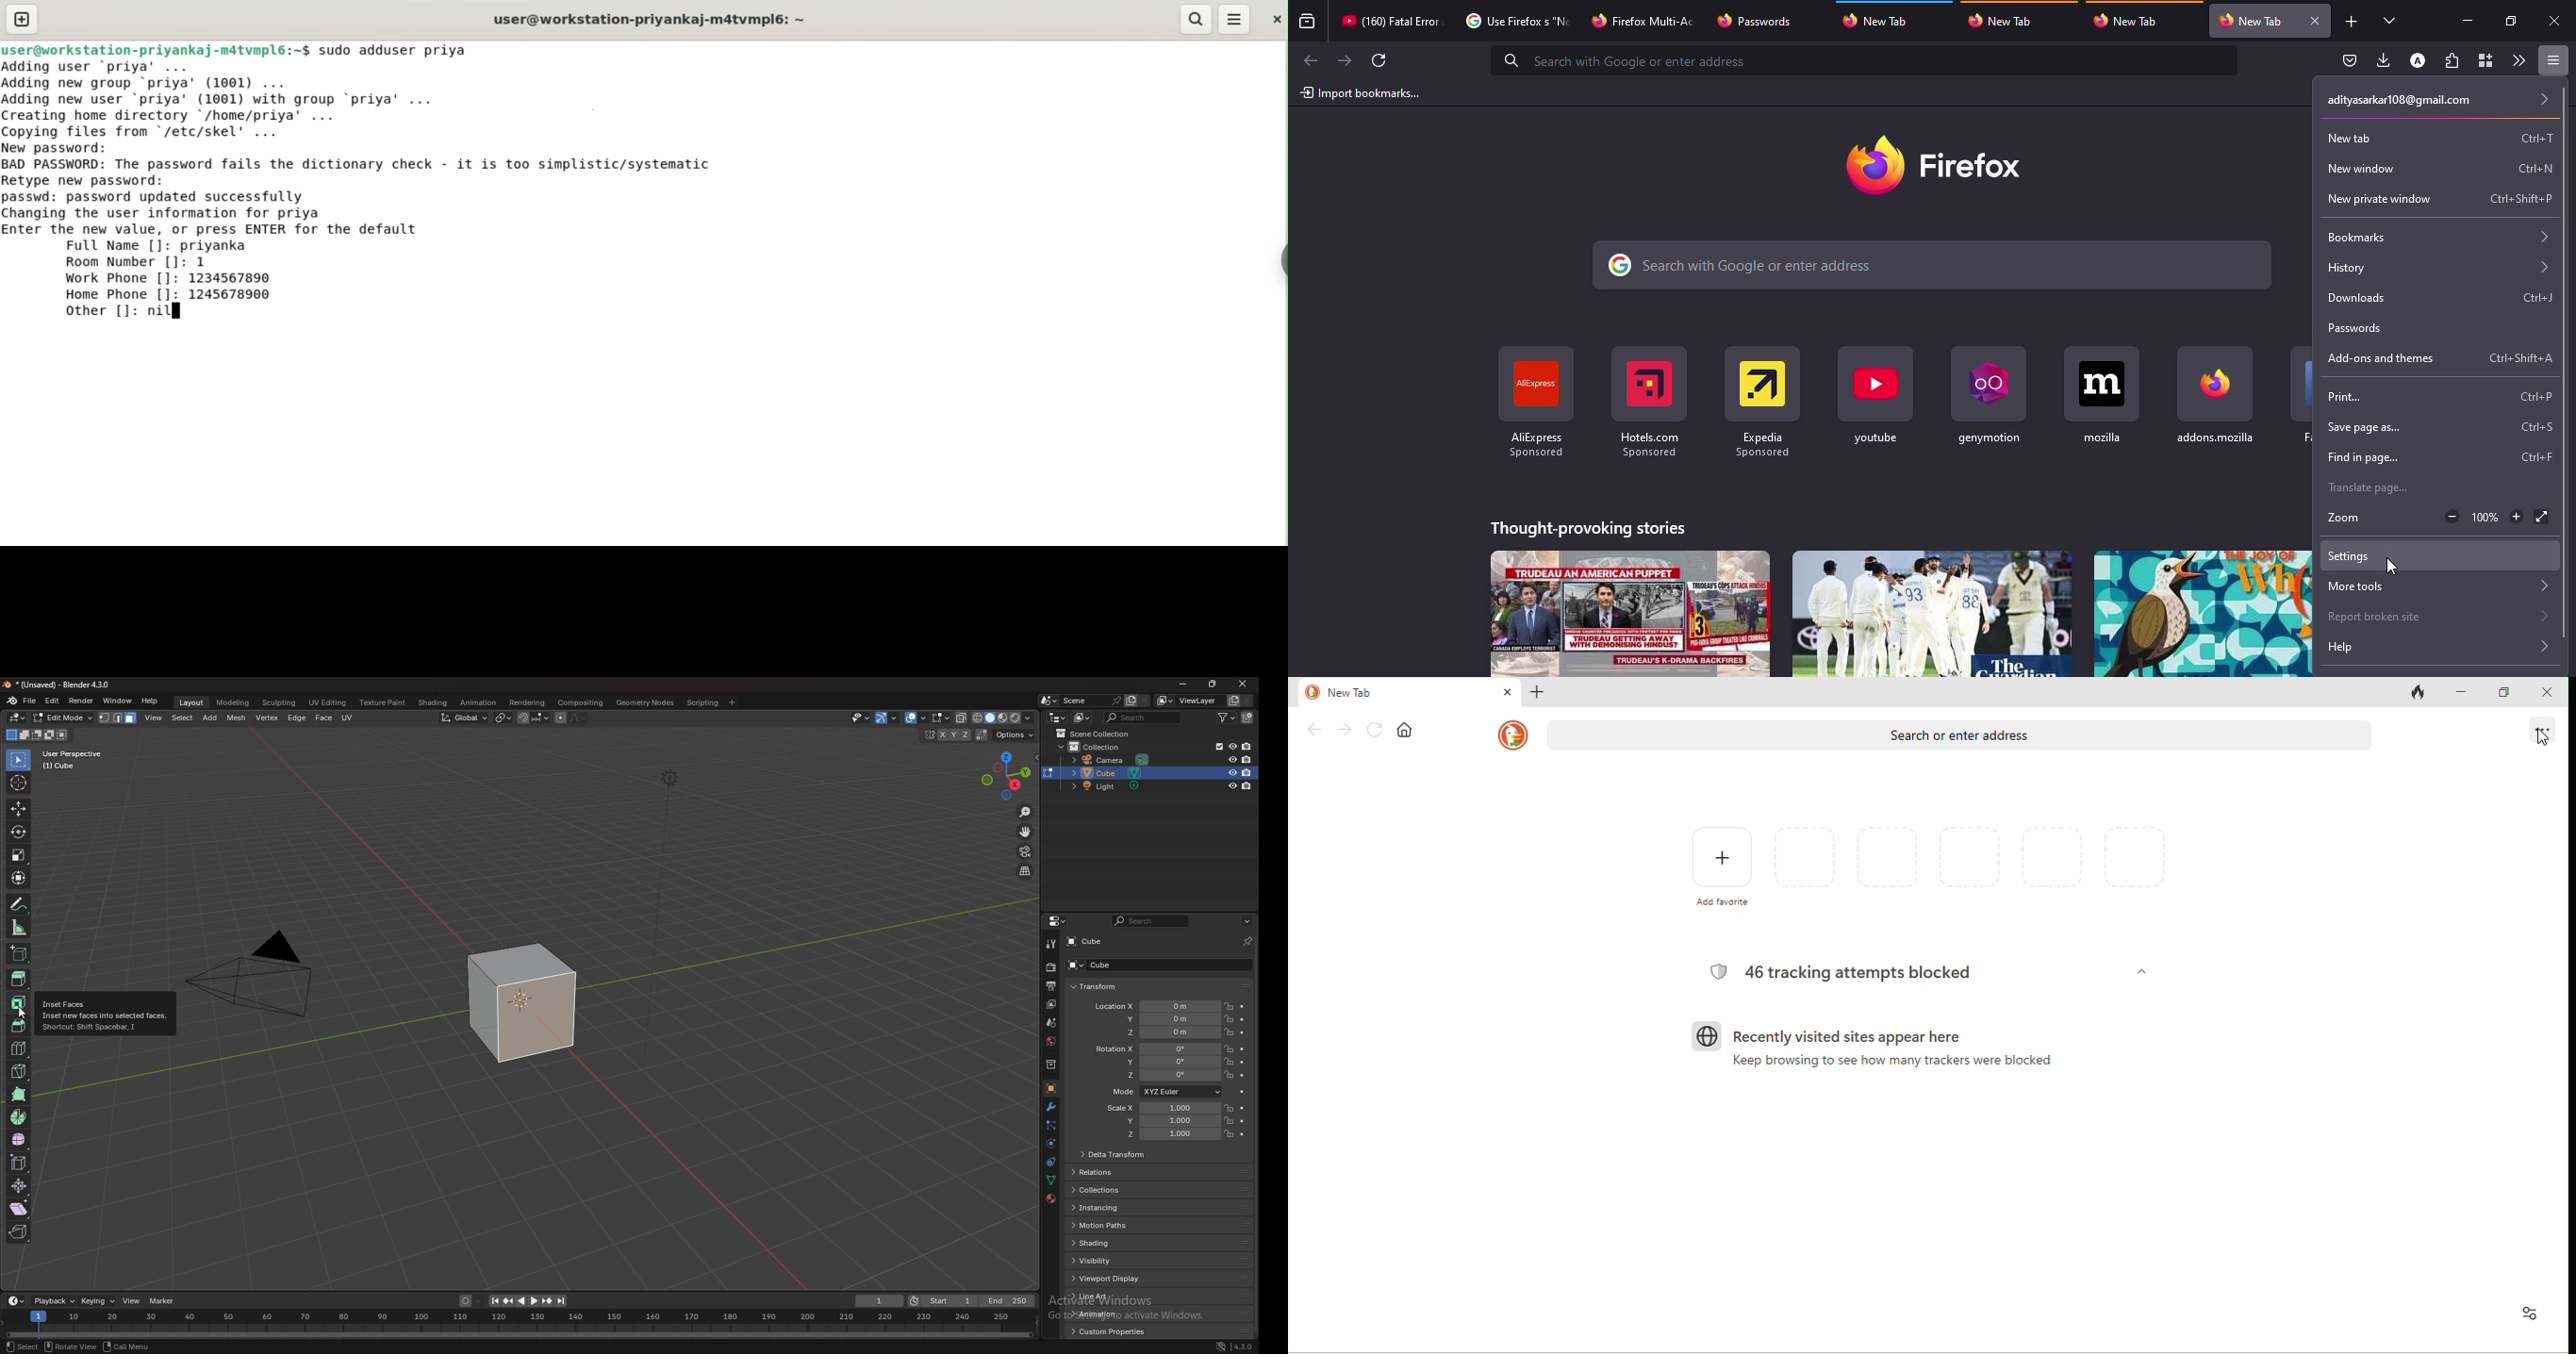 This screenshot has height=1372, width=2576. Describe the element at coordinates (1242, 1007) in the screenshot. I see `animate property` at that location.